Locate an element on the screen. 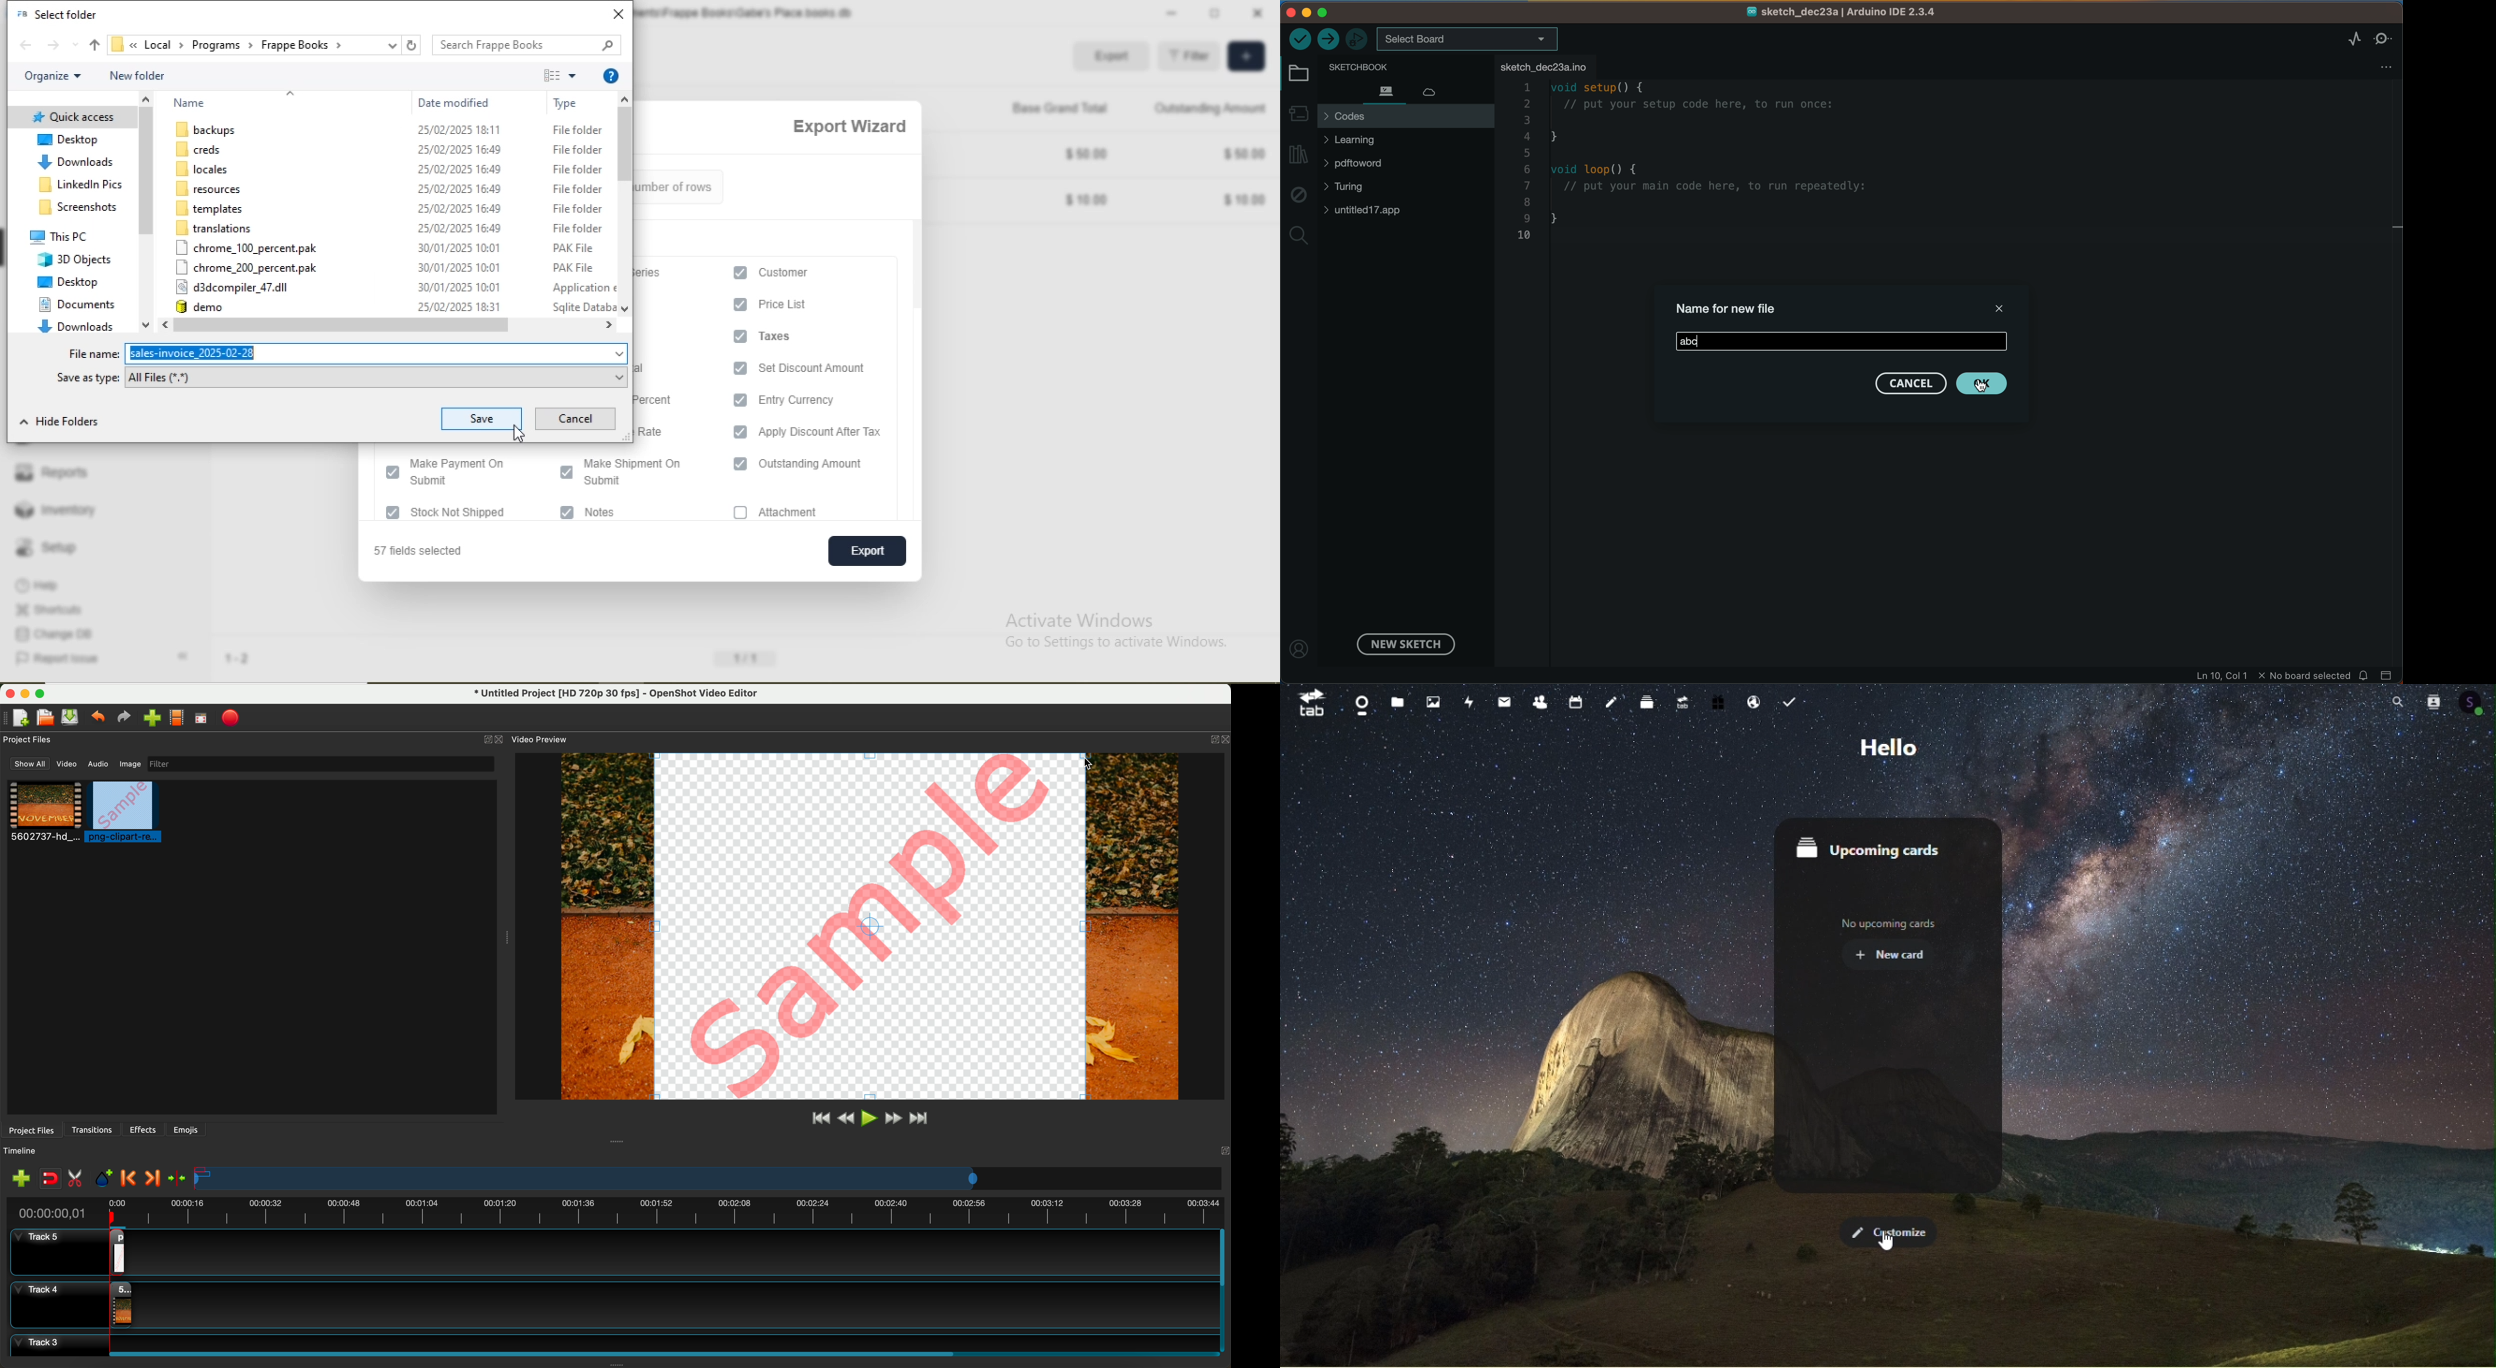 This screenshot has width=2520, height=1372. checkbox is located at coordinates (741, 465).